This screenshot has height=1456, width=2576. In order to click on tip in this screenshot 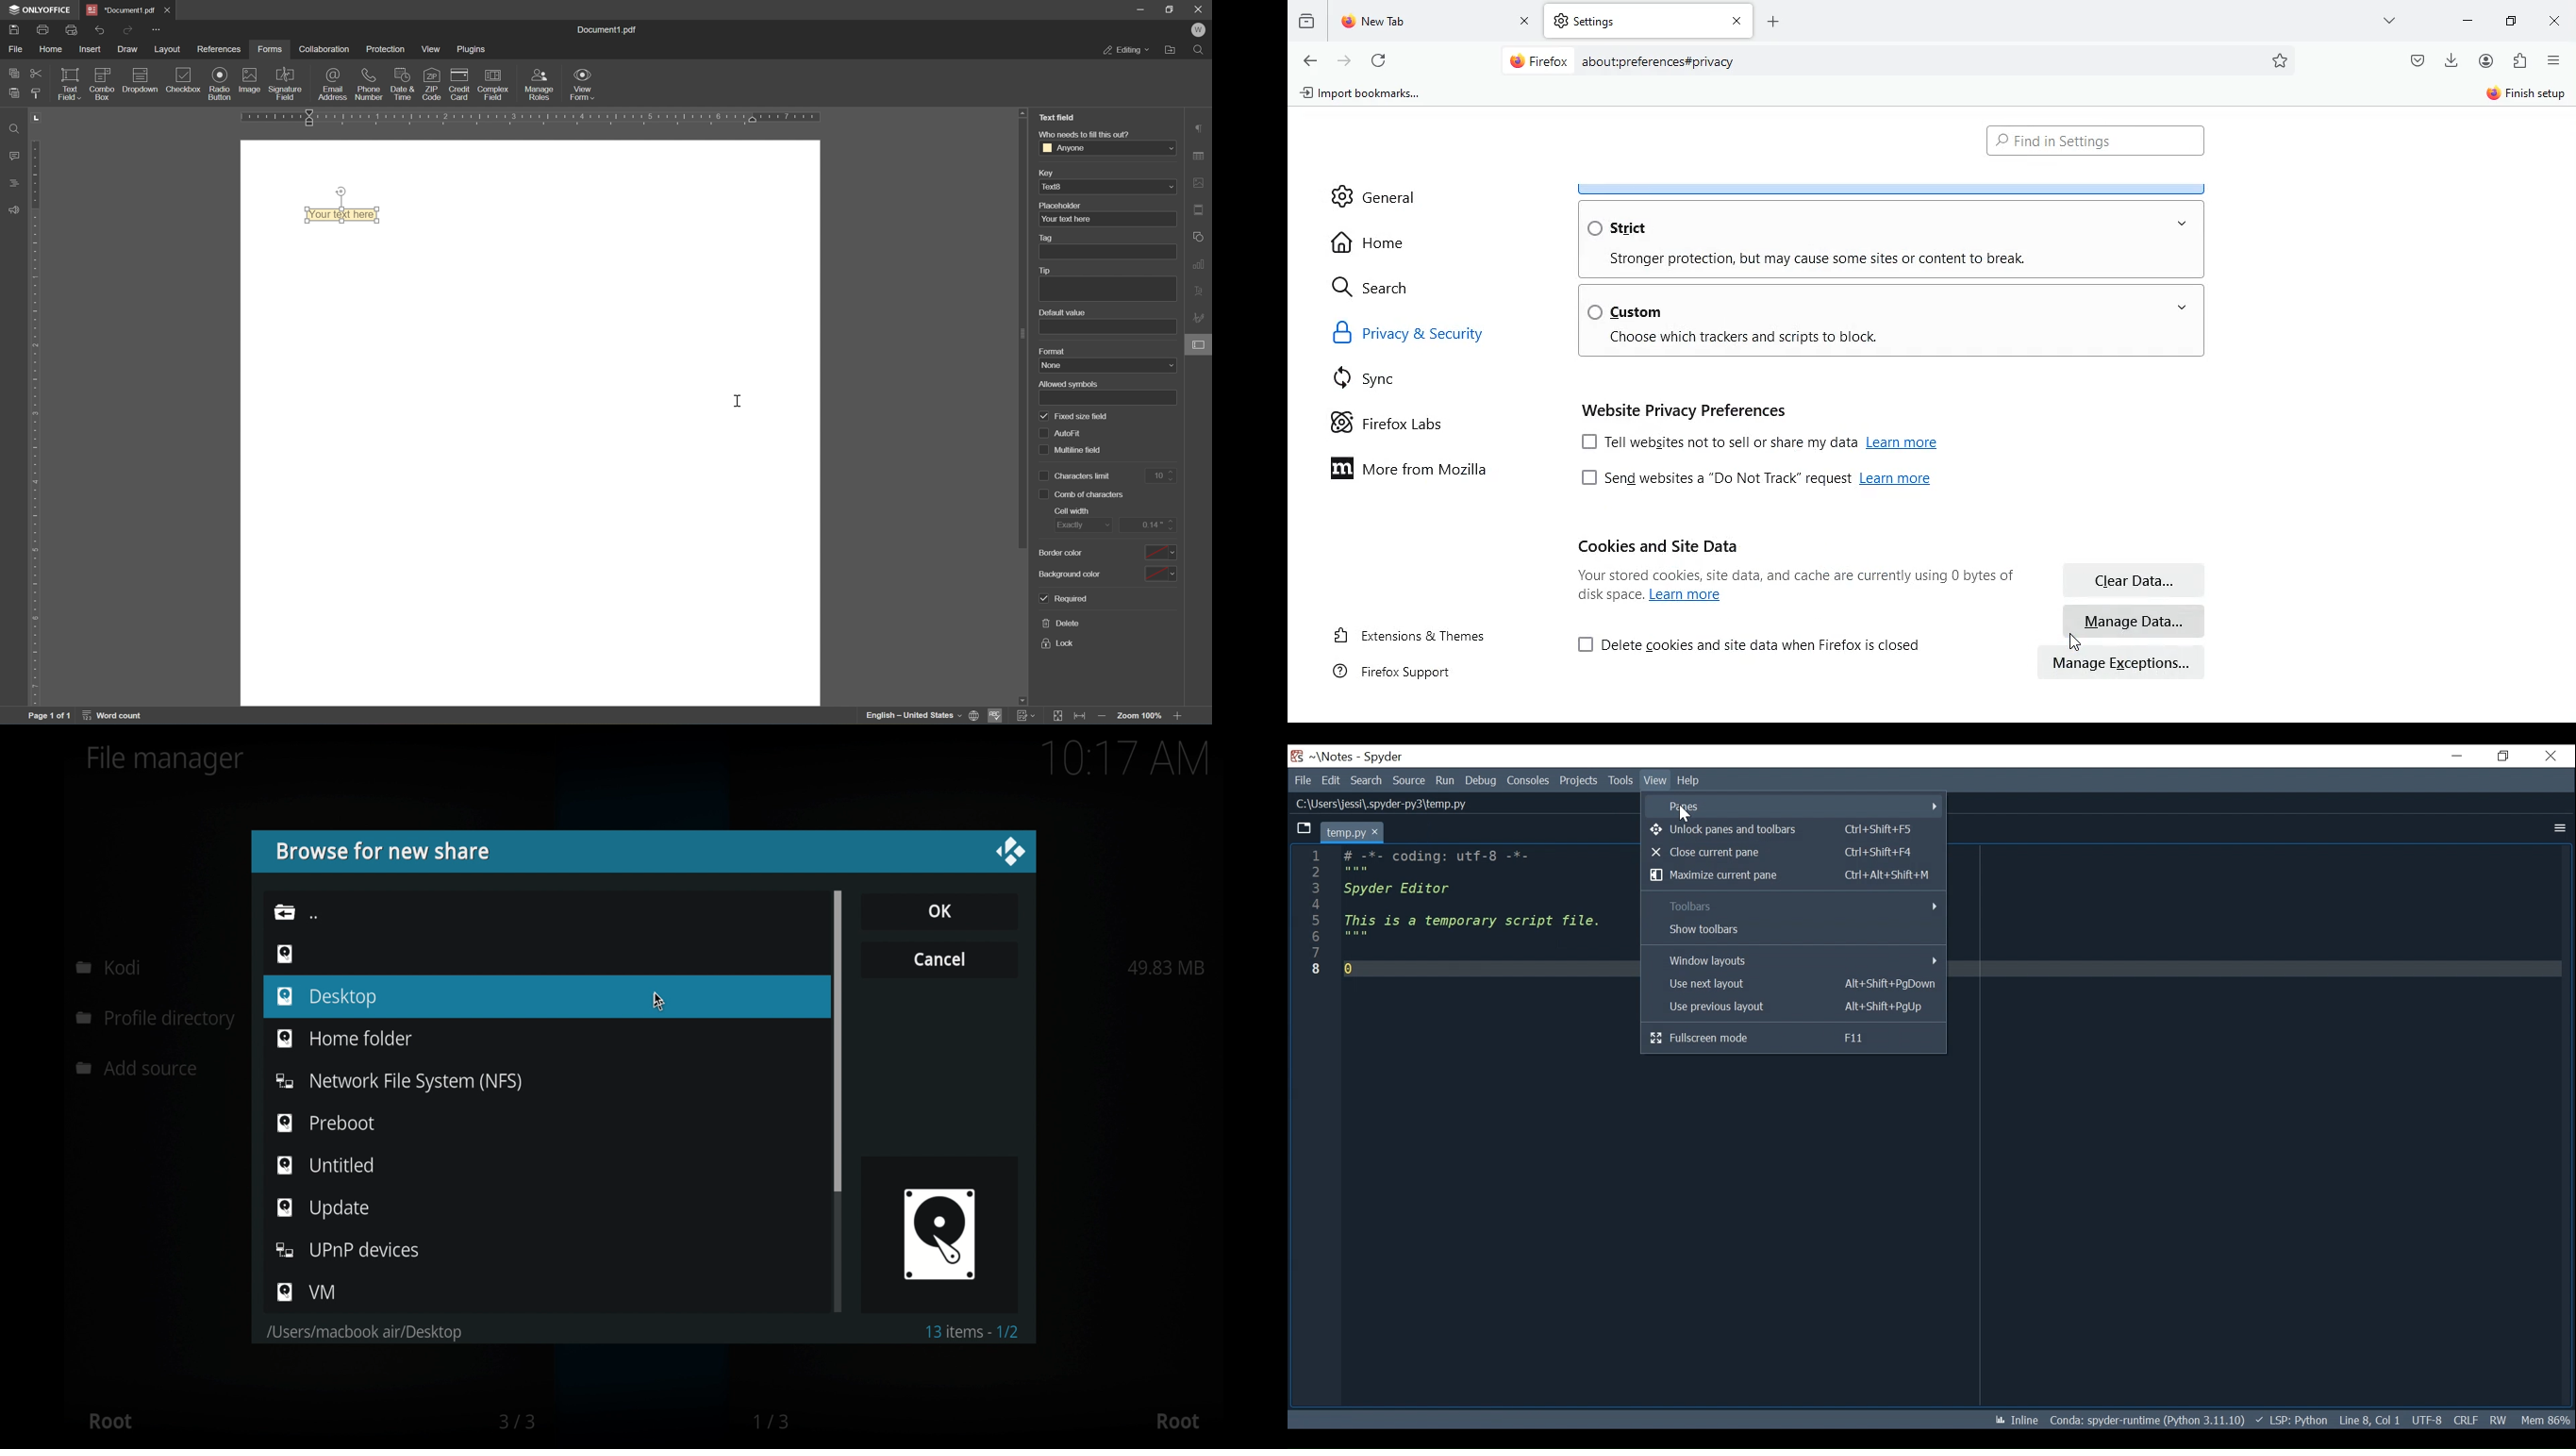, I will do `click(1049, 270)`.